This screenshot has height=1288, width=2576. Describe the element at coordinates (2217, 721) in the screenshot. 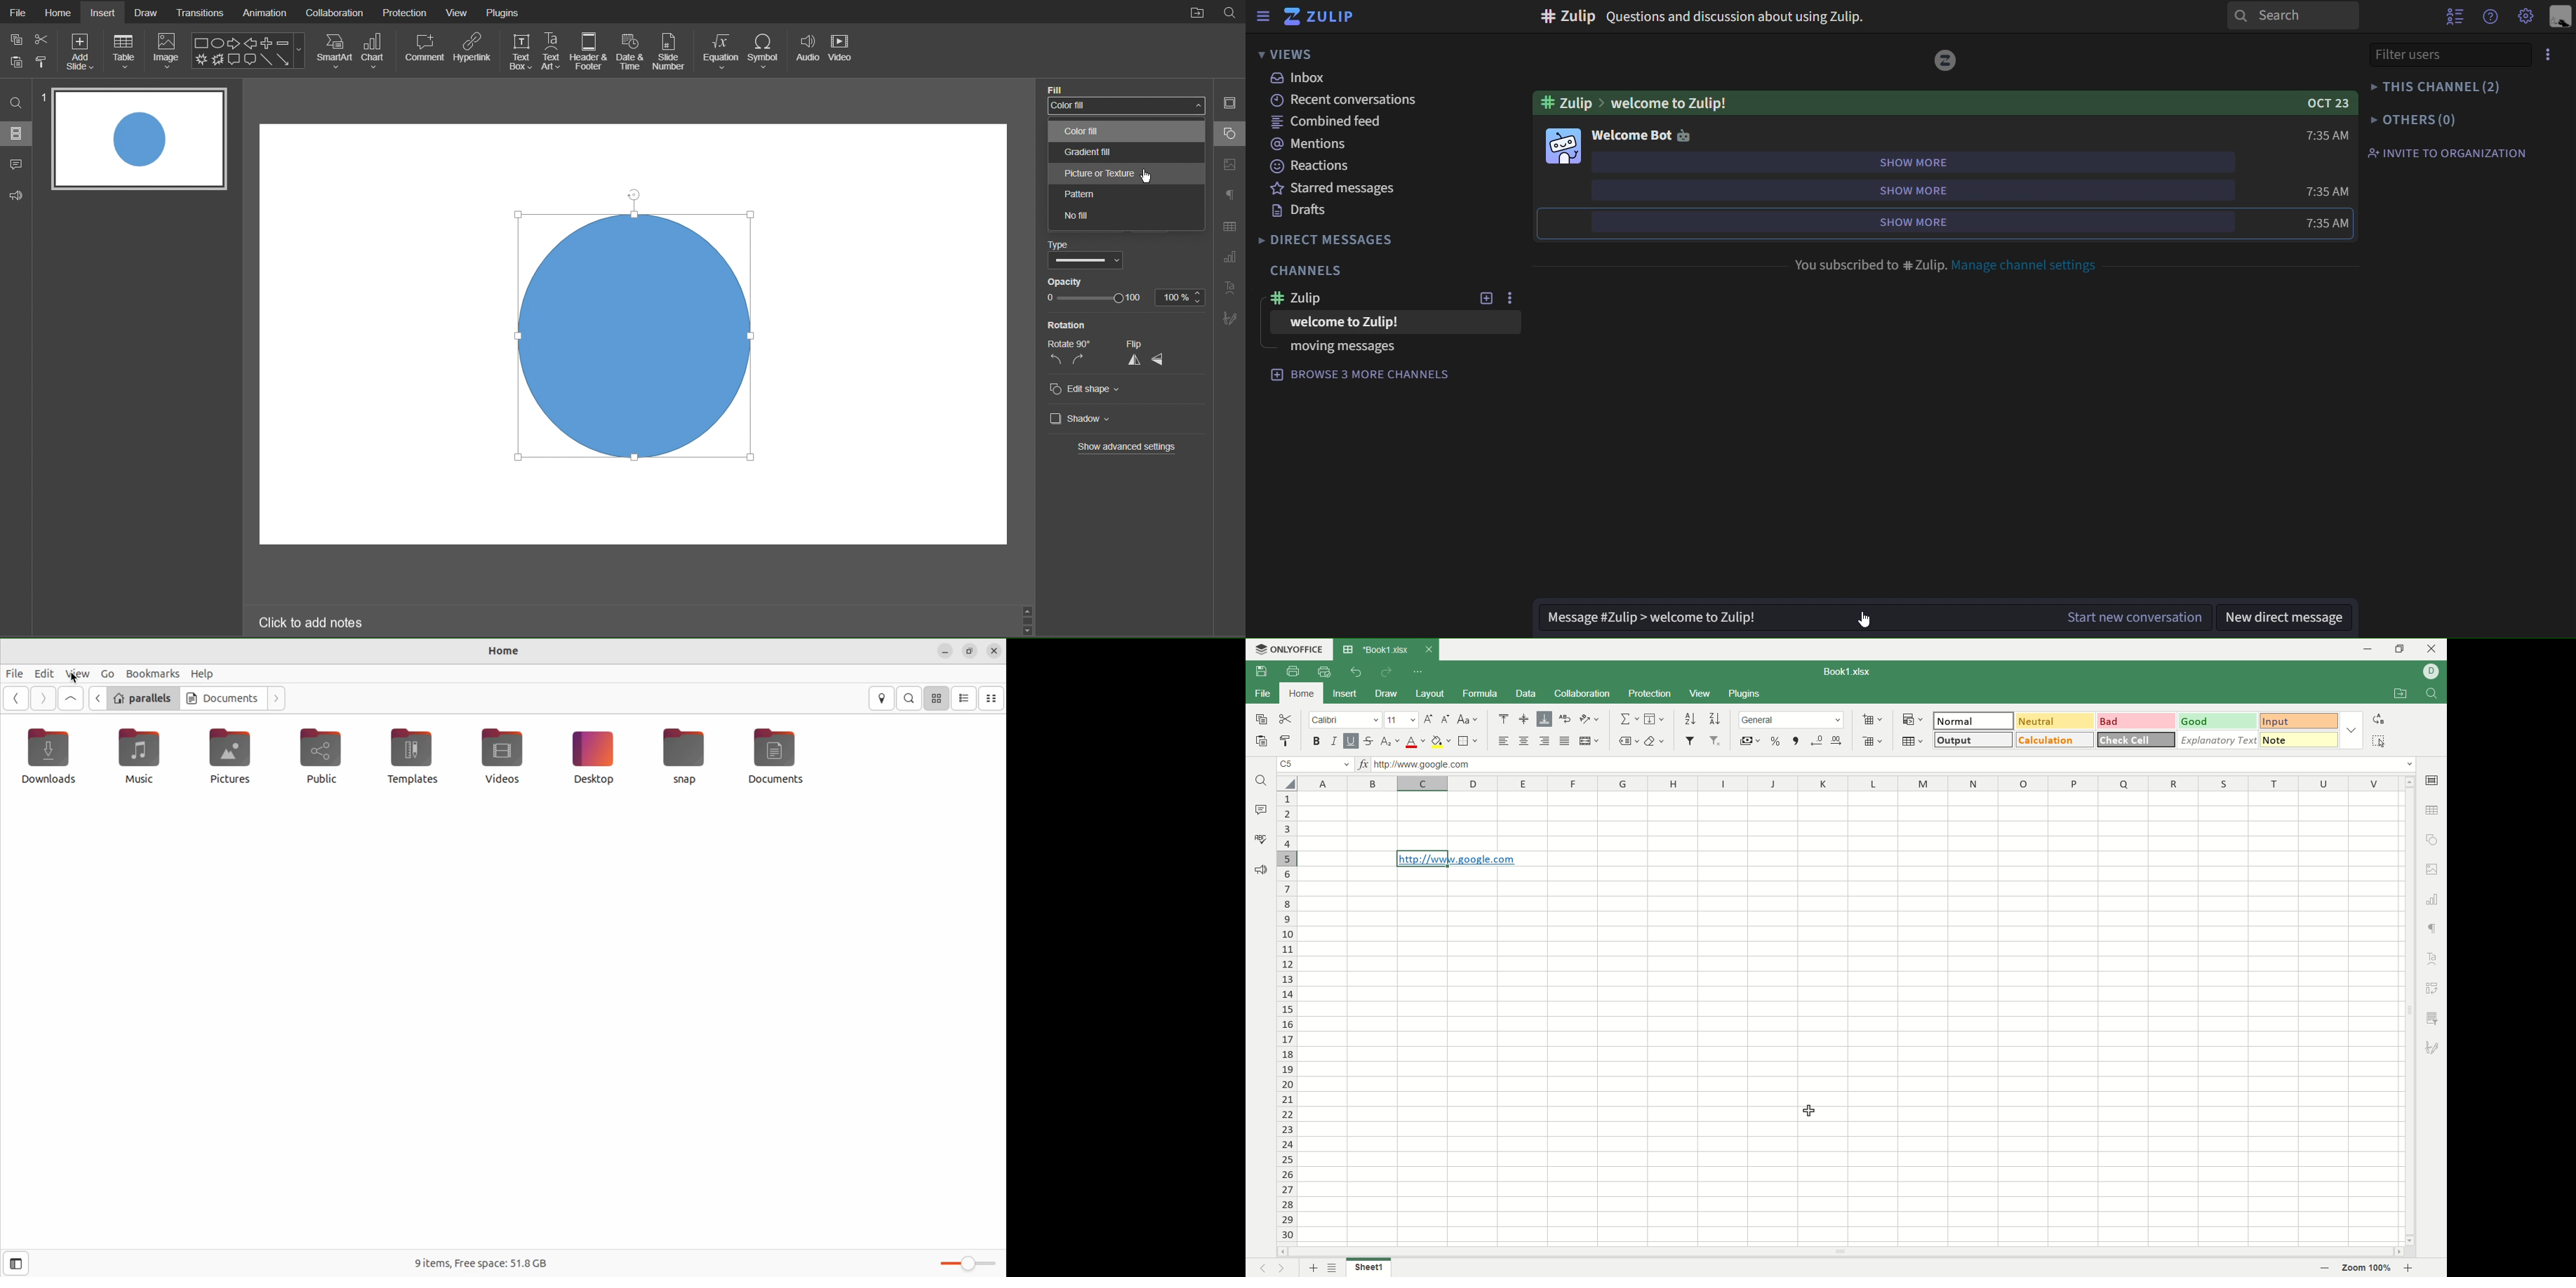

I see `good` at that location.